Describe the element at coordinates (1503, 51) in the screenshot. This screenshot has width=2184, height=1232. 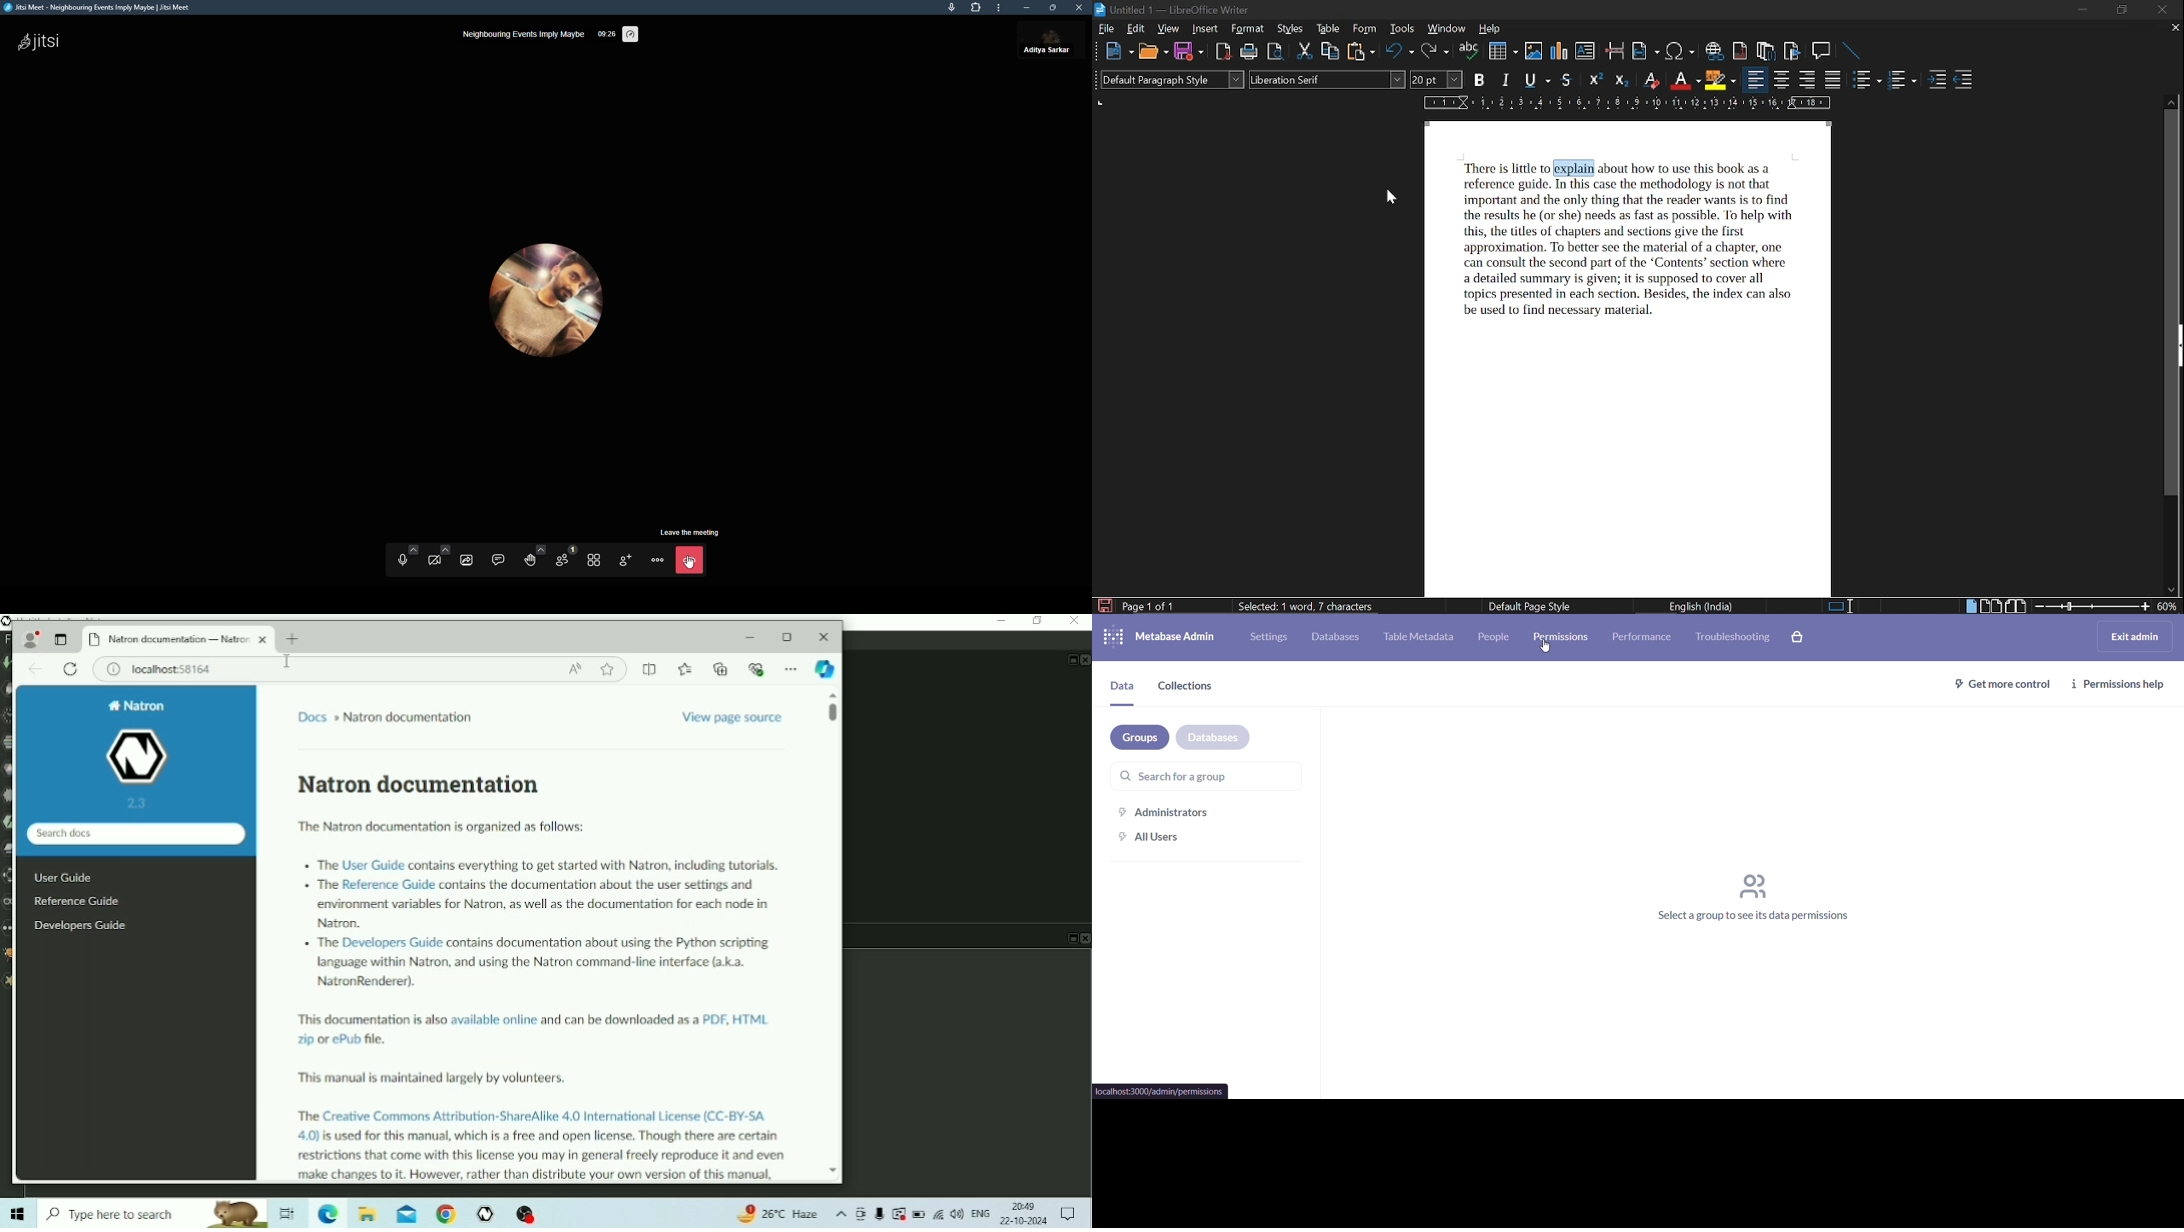
I see `insert table` at that location.